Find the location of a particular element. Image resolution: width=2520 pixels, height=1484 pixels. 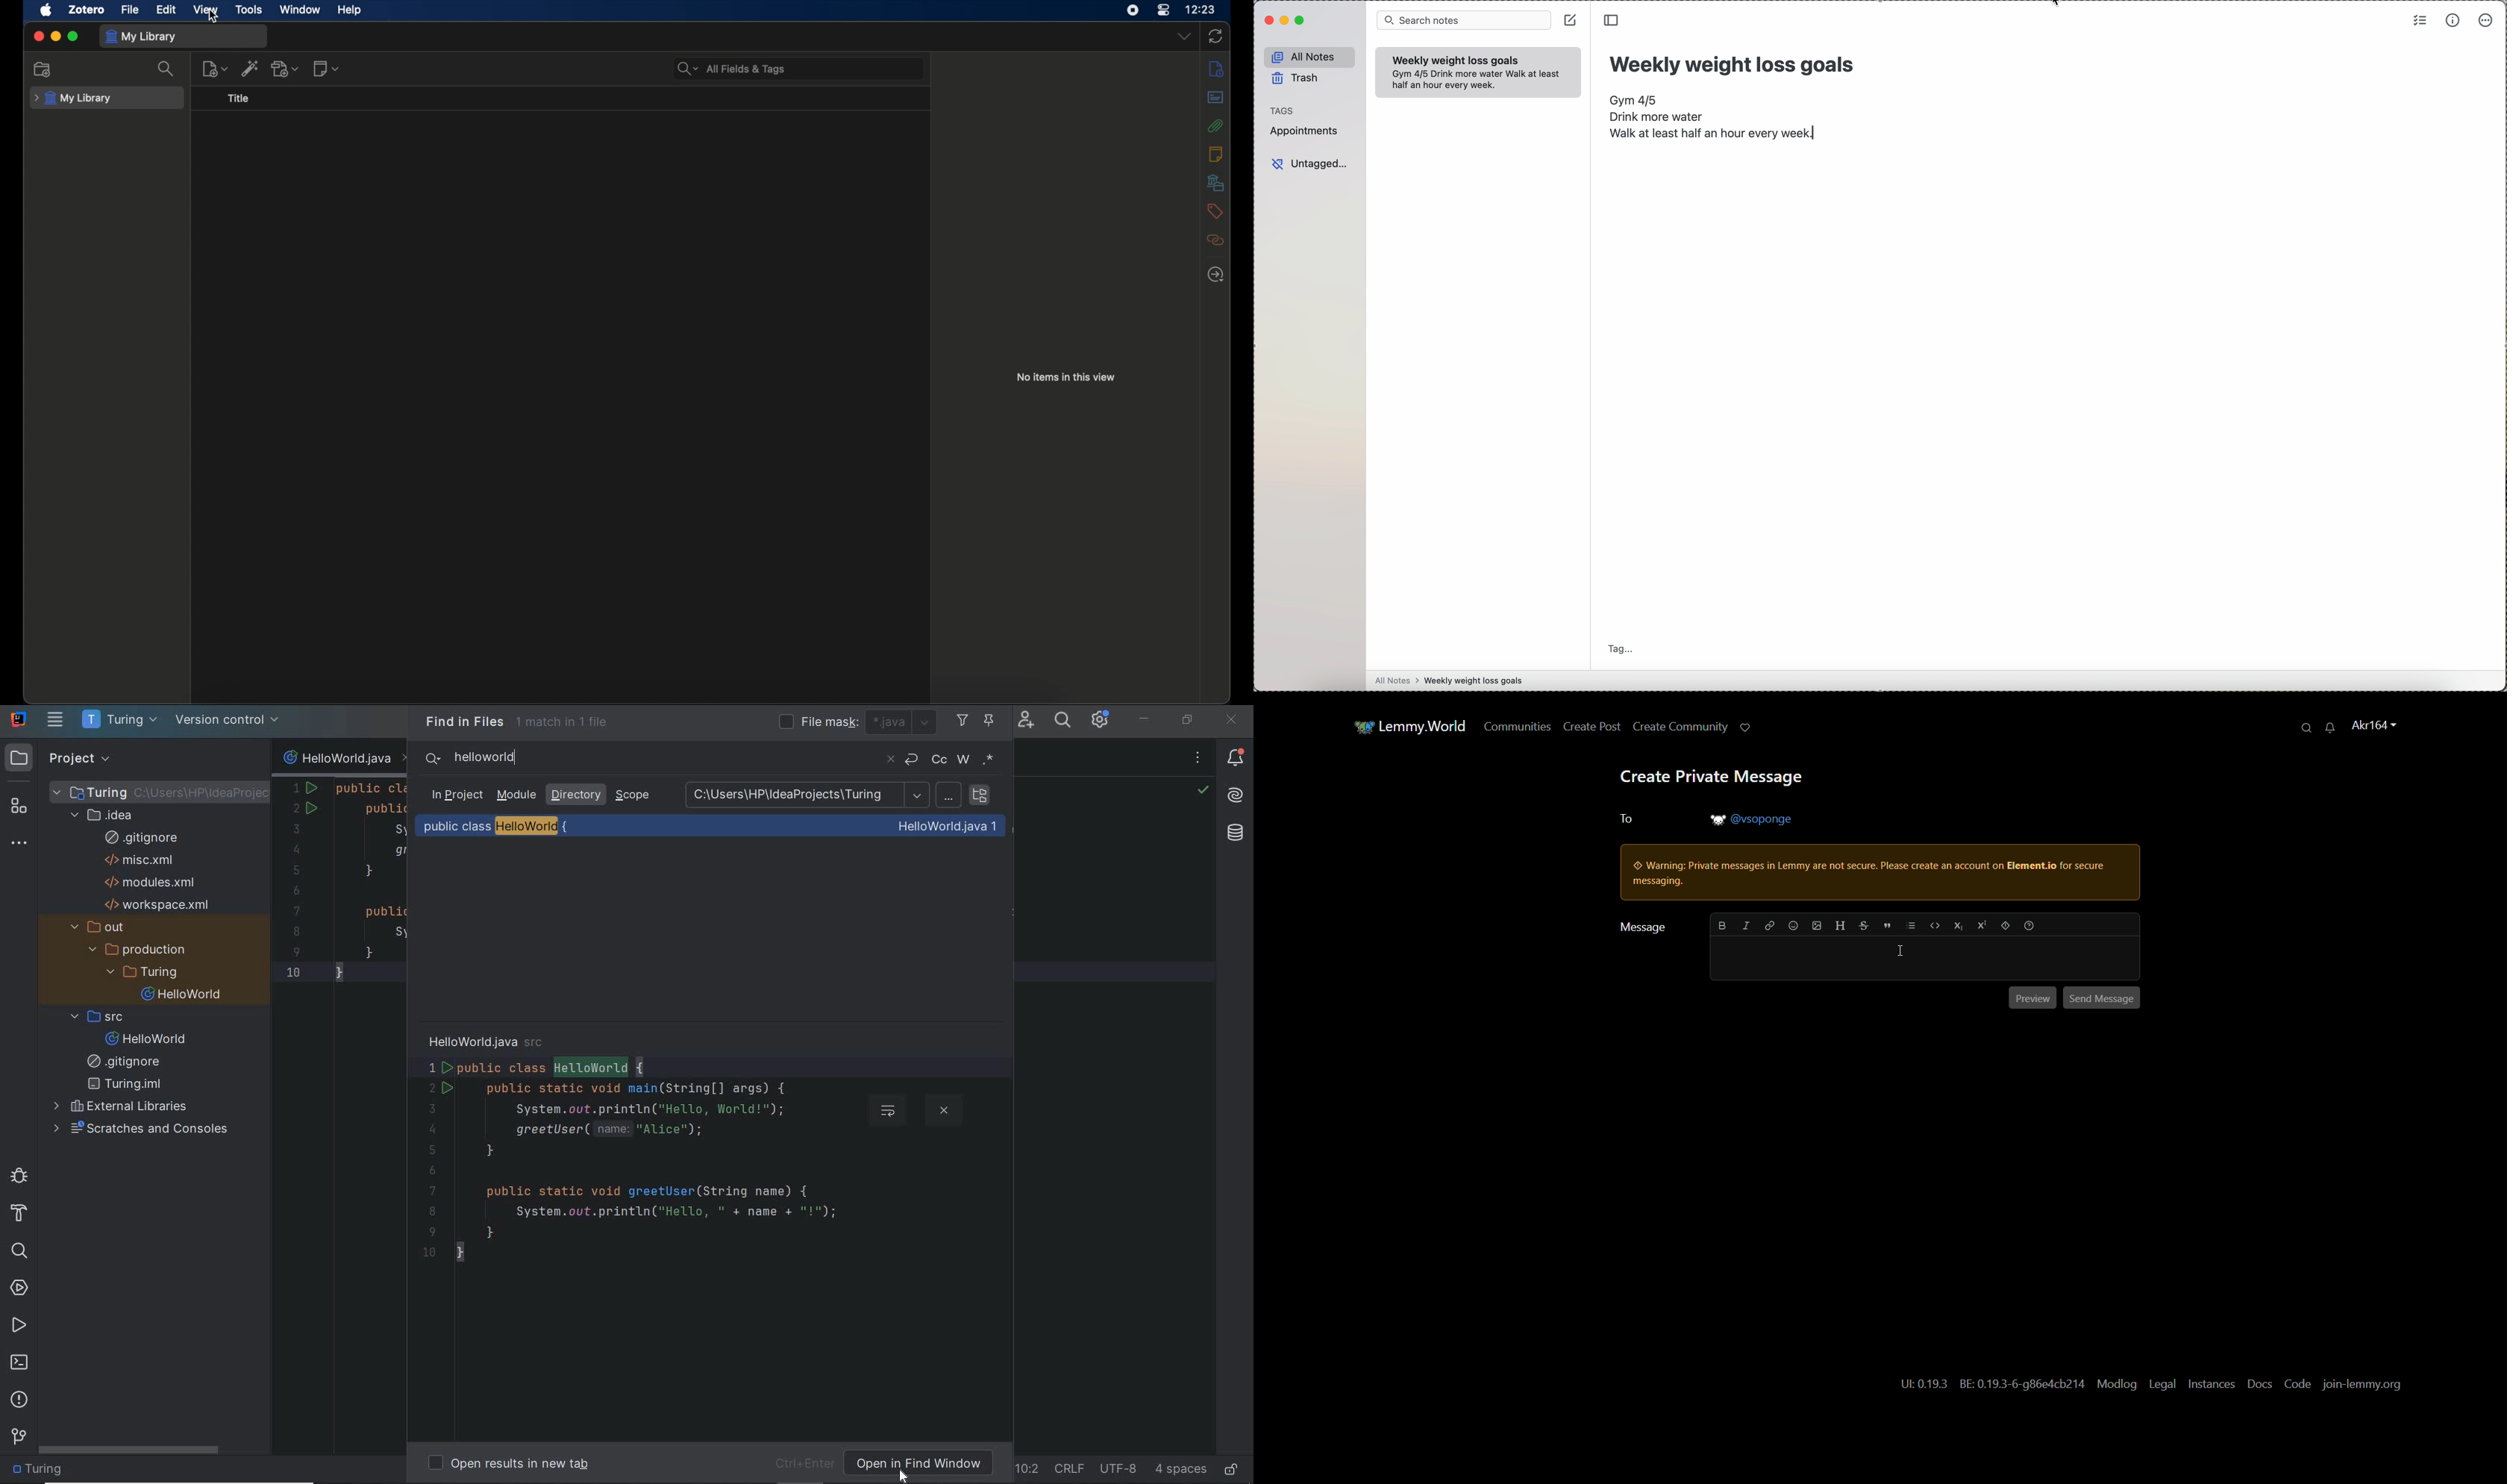

my library is located at coordinates (142, 37).